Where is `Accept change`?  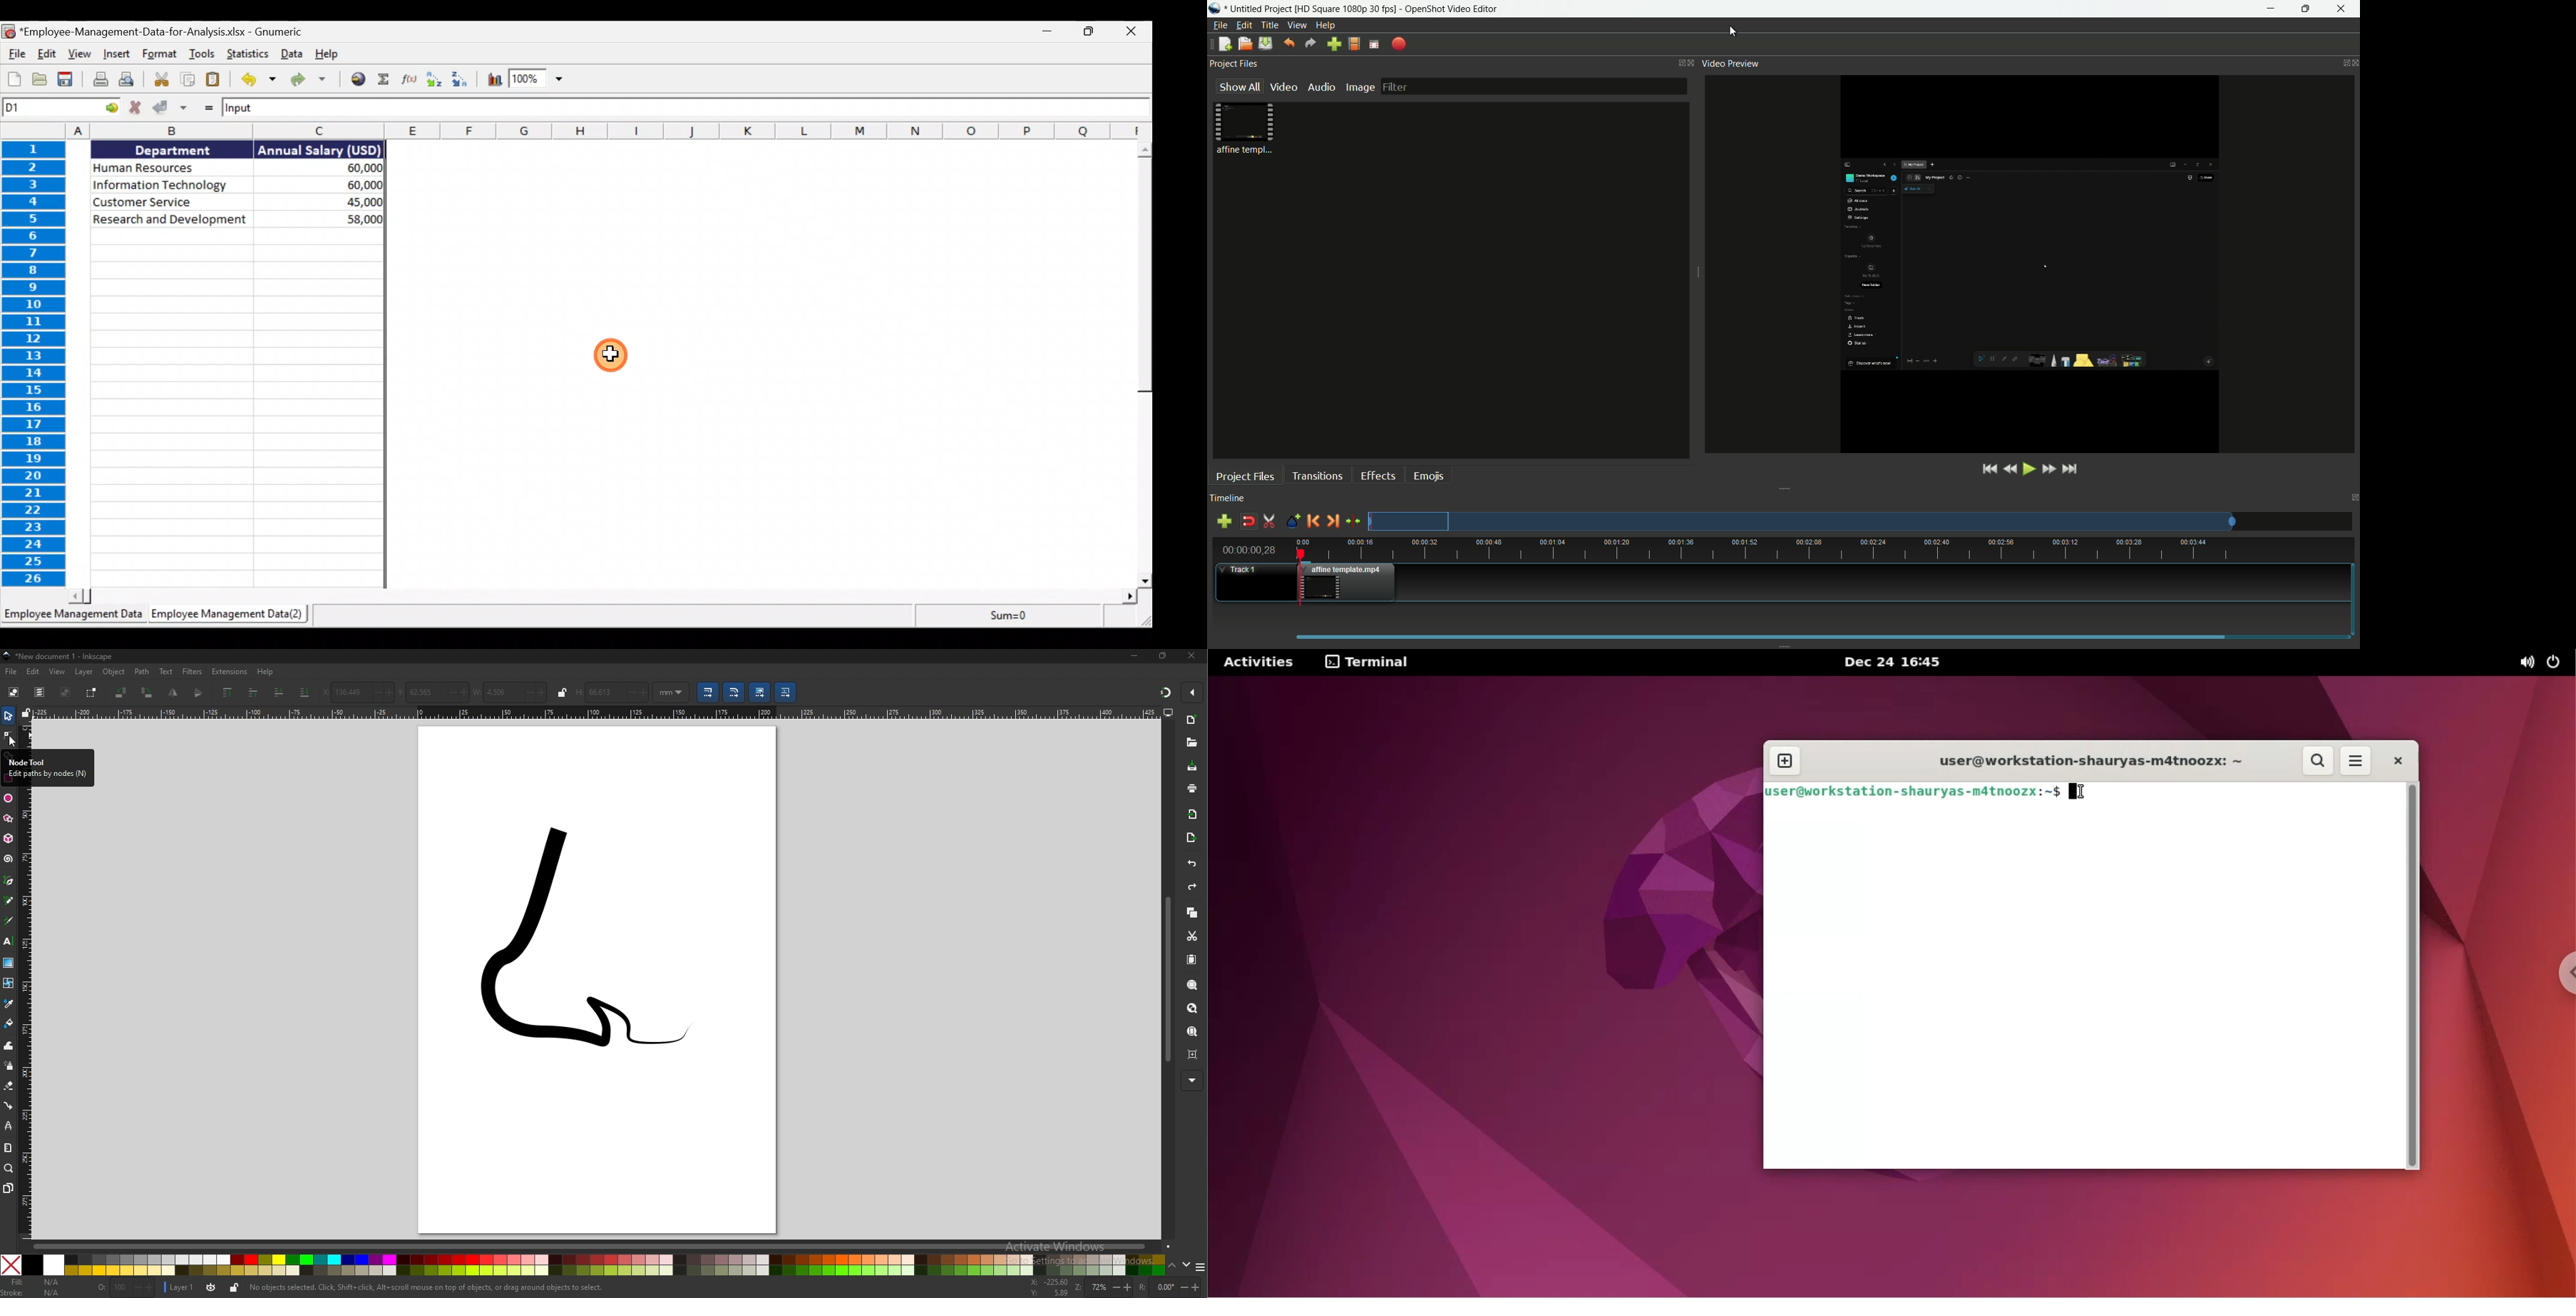 Accept change is located at coordinates (172, 107).